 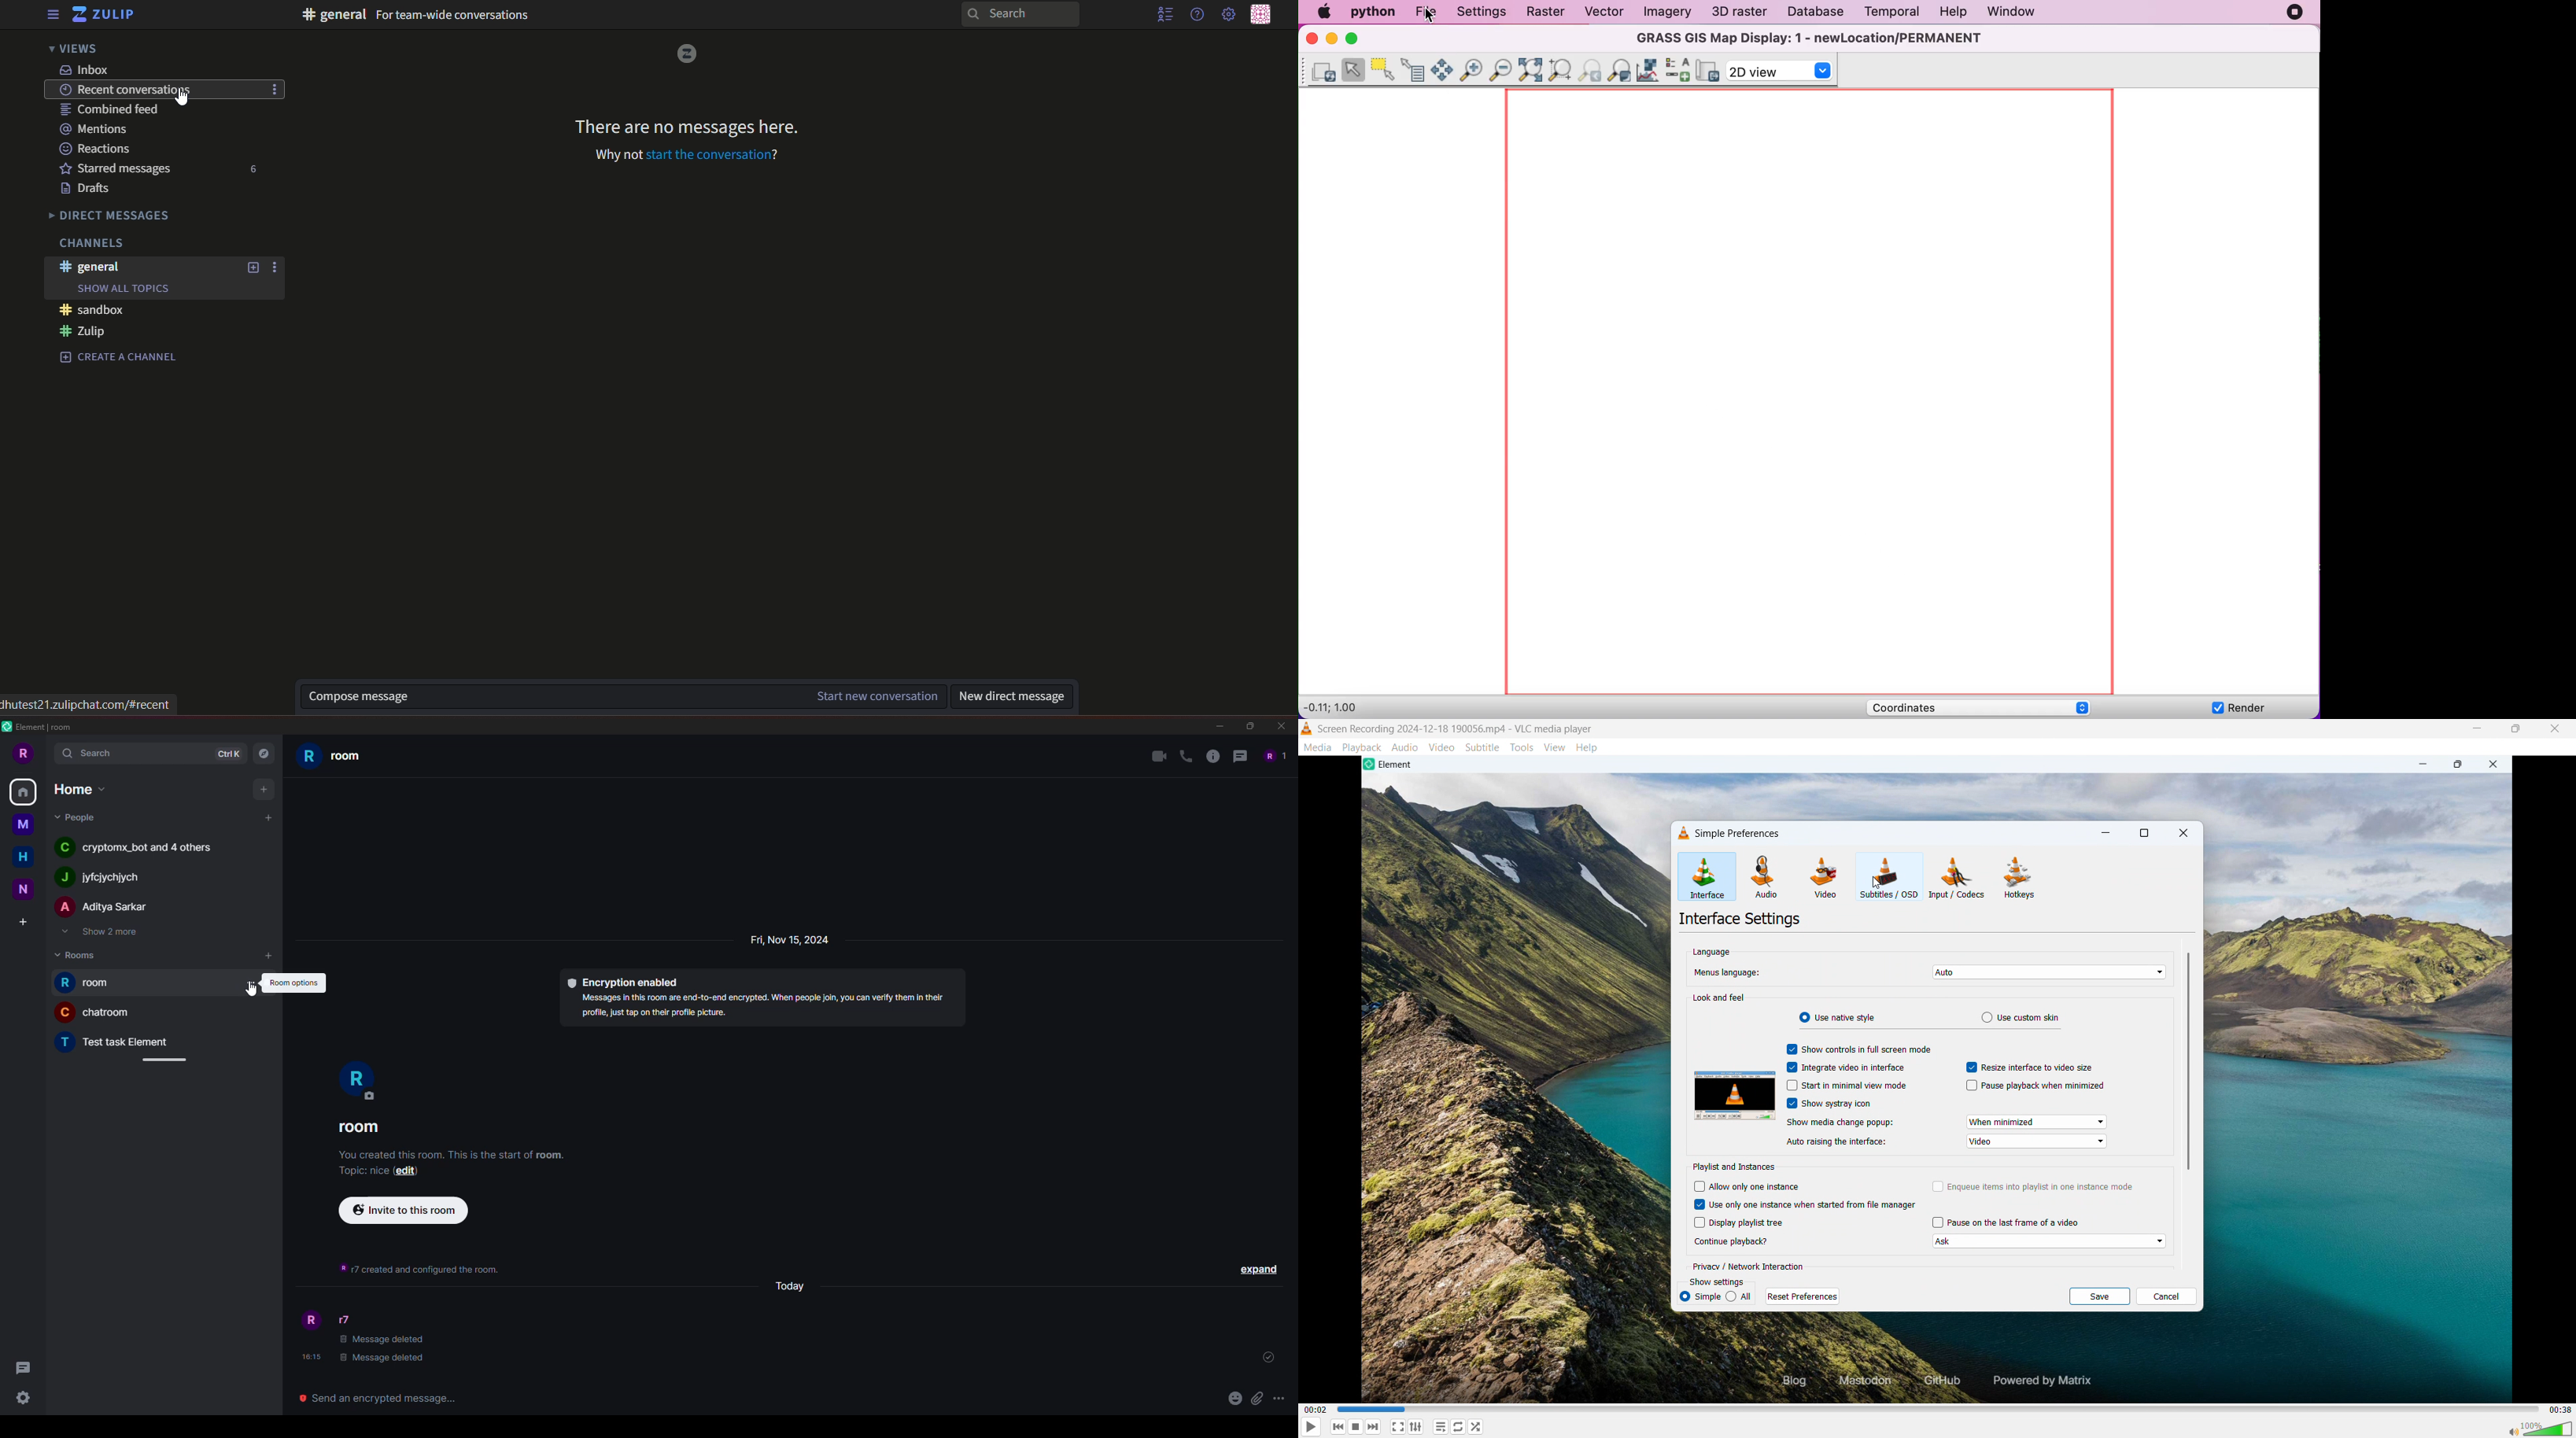 What do you see at coordinates (851, 695) in the screenshot?
I see `Start a conversation` at bounding box center [851, 695].